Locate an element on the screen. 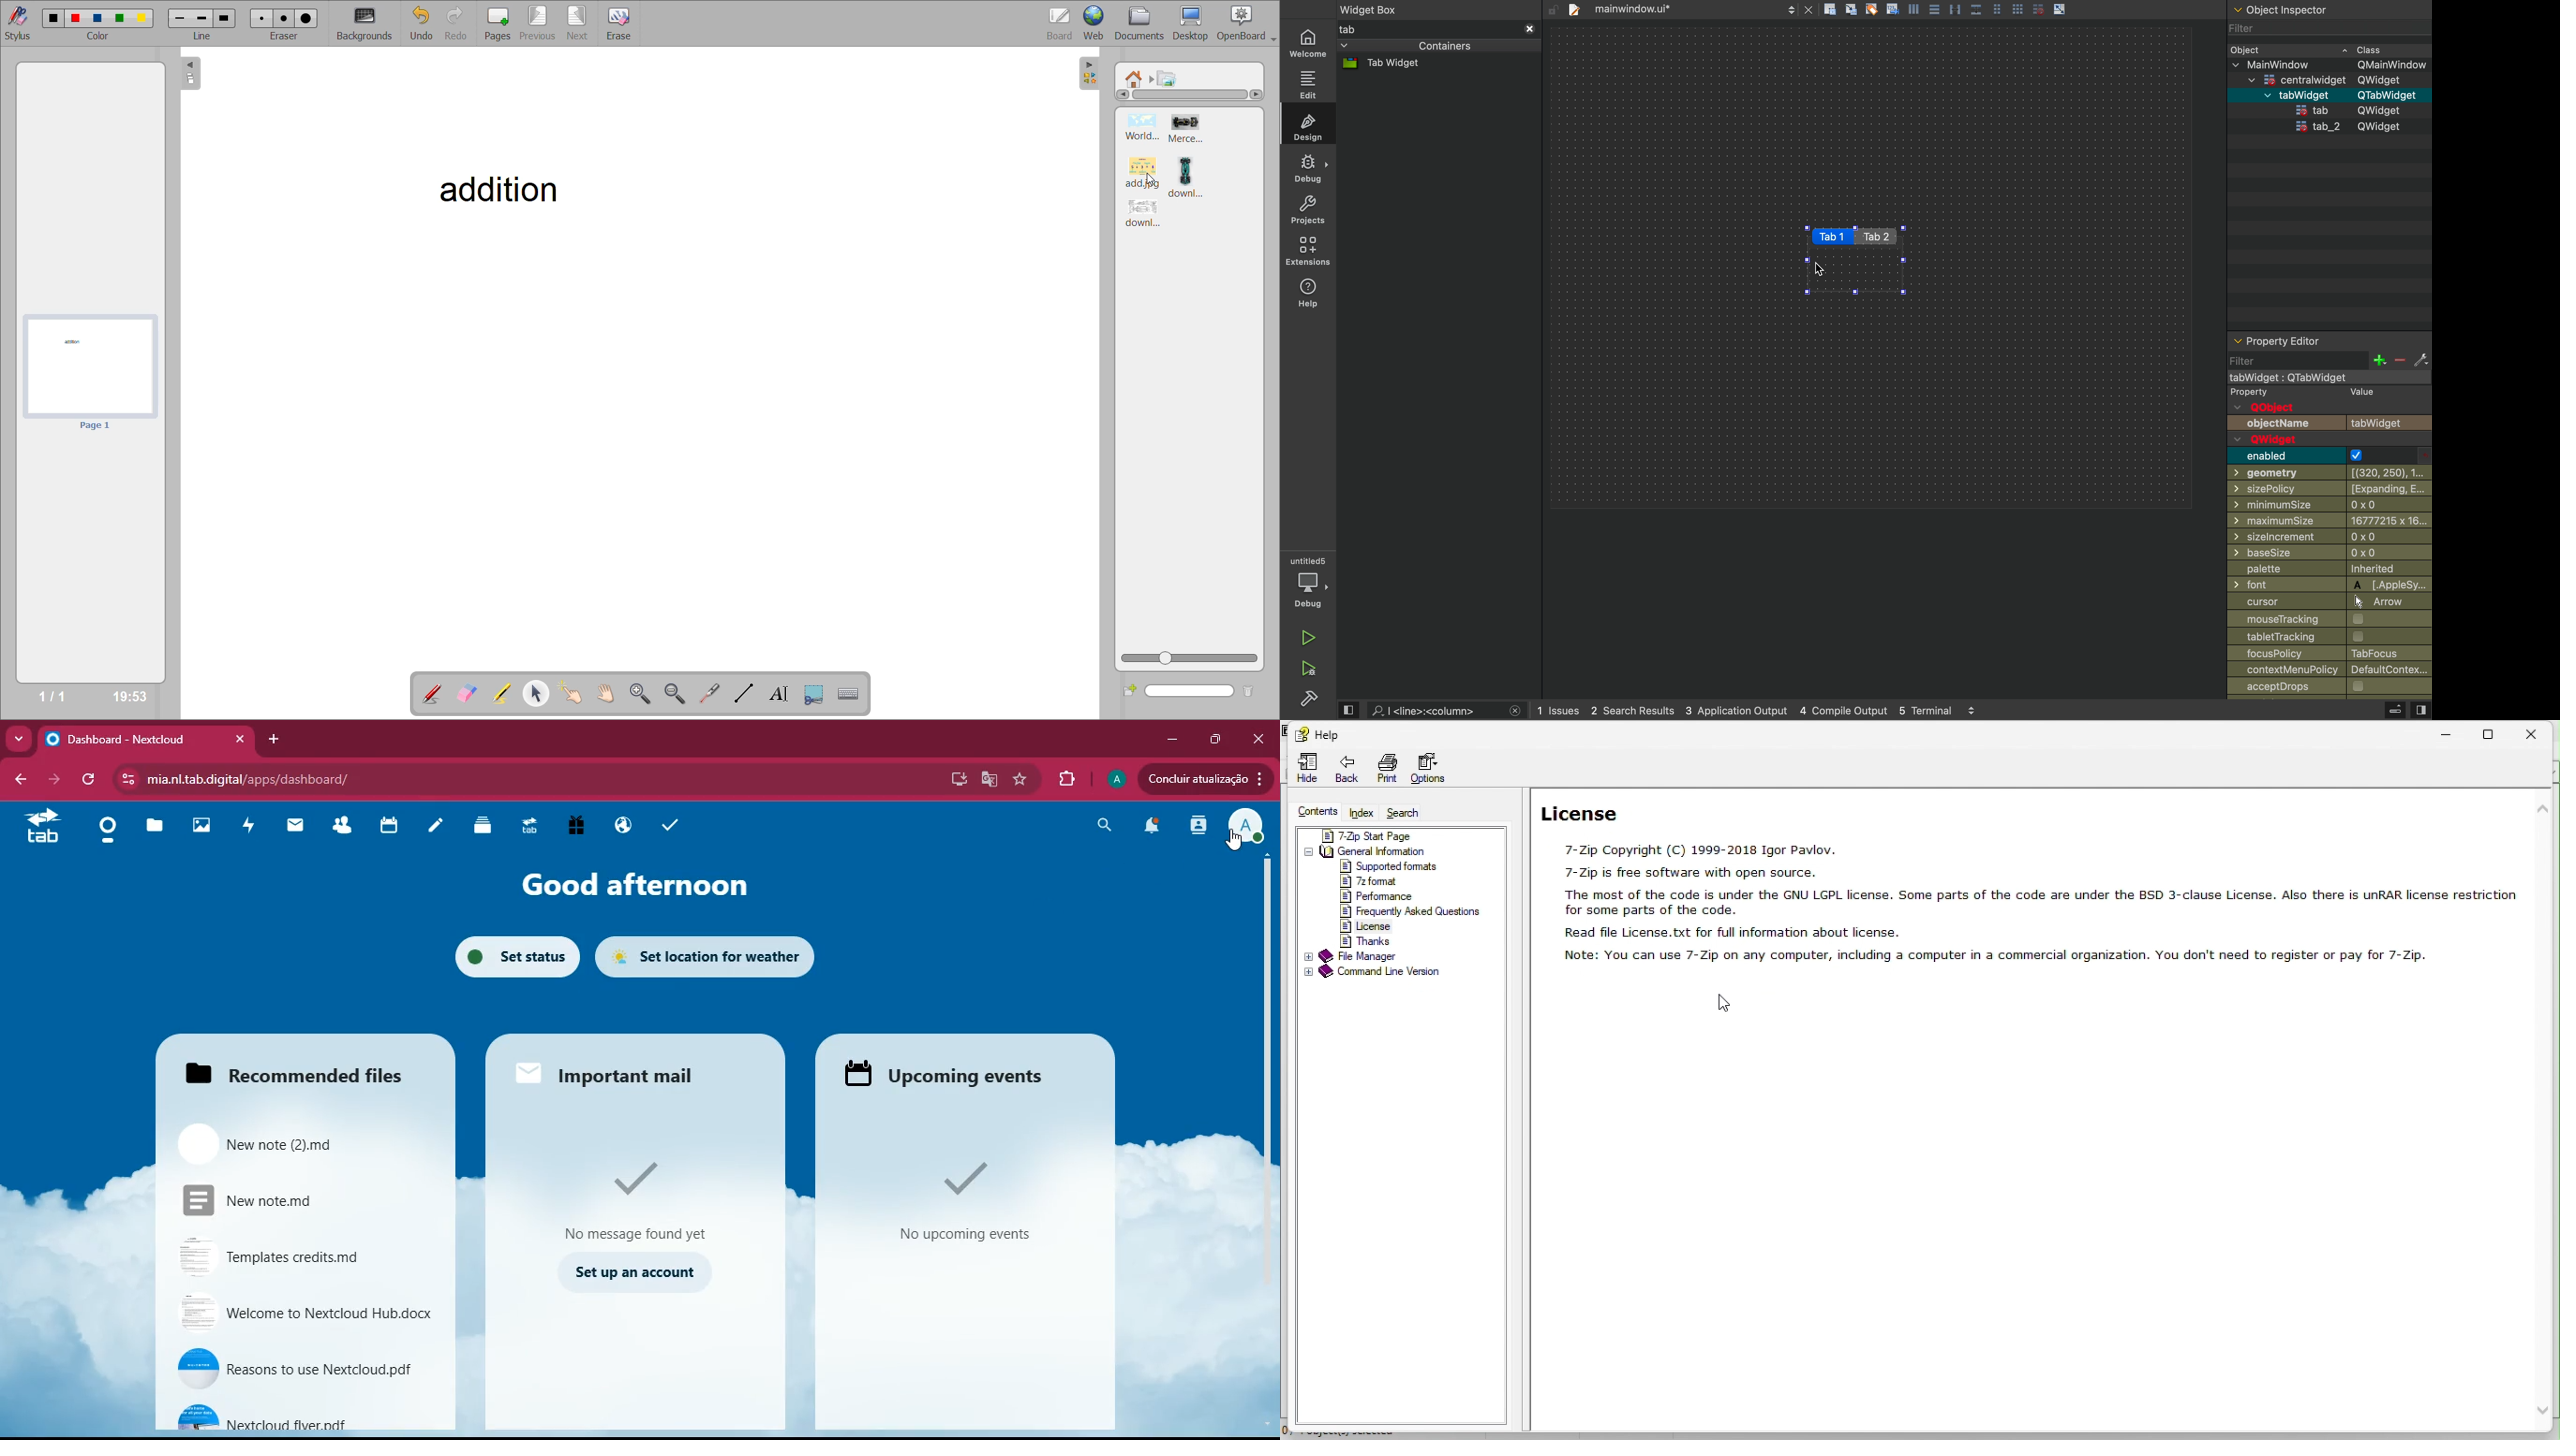 The height and width of the screenshot is (1456, 2576). containers is located at coordinates (1408, 46).